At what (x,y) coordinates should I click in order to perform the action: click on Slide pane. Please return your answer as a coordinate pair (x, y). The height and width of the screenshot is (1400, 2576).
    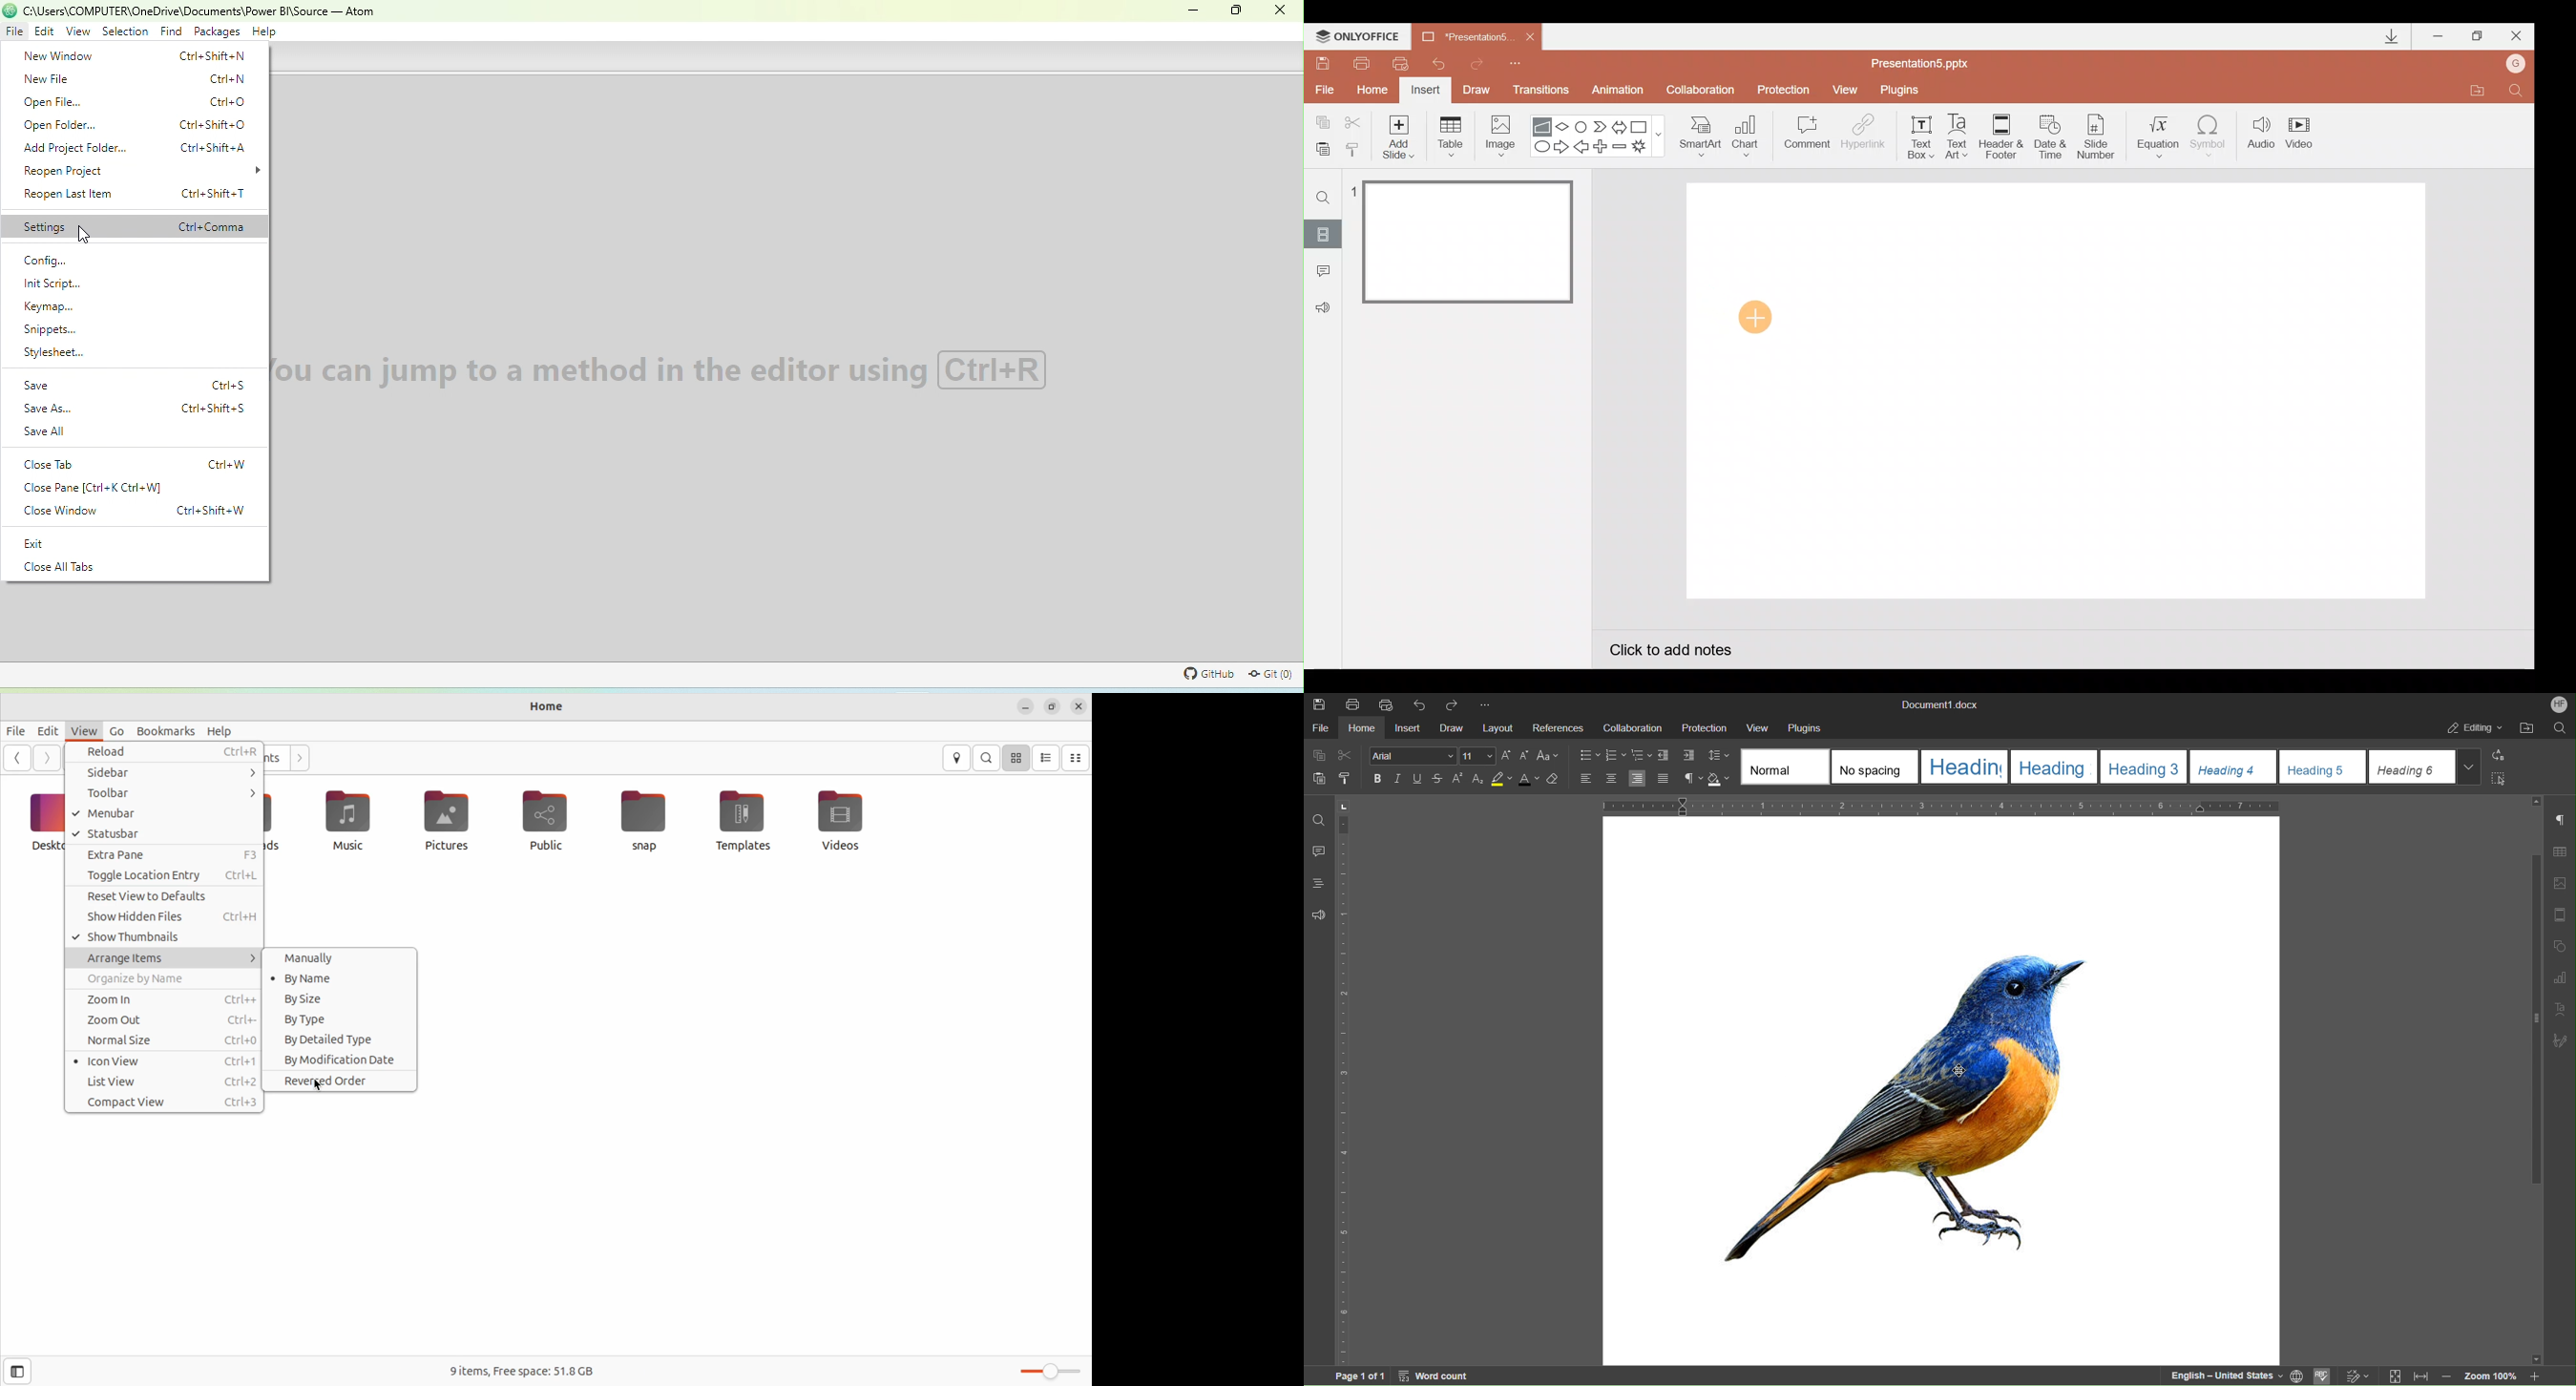
    Looking at the image, I should click on (1470, 372).